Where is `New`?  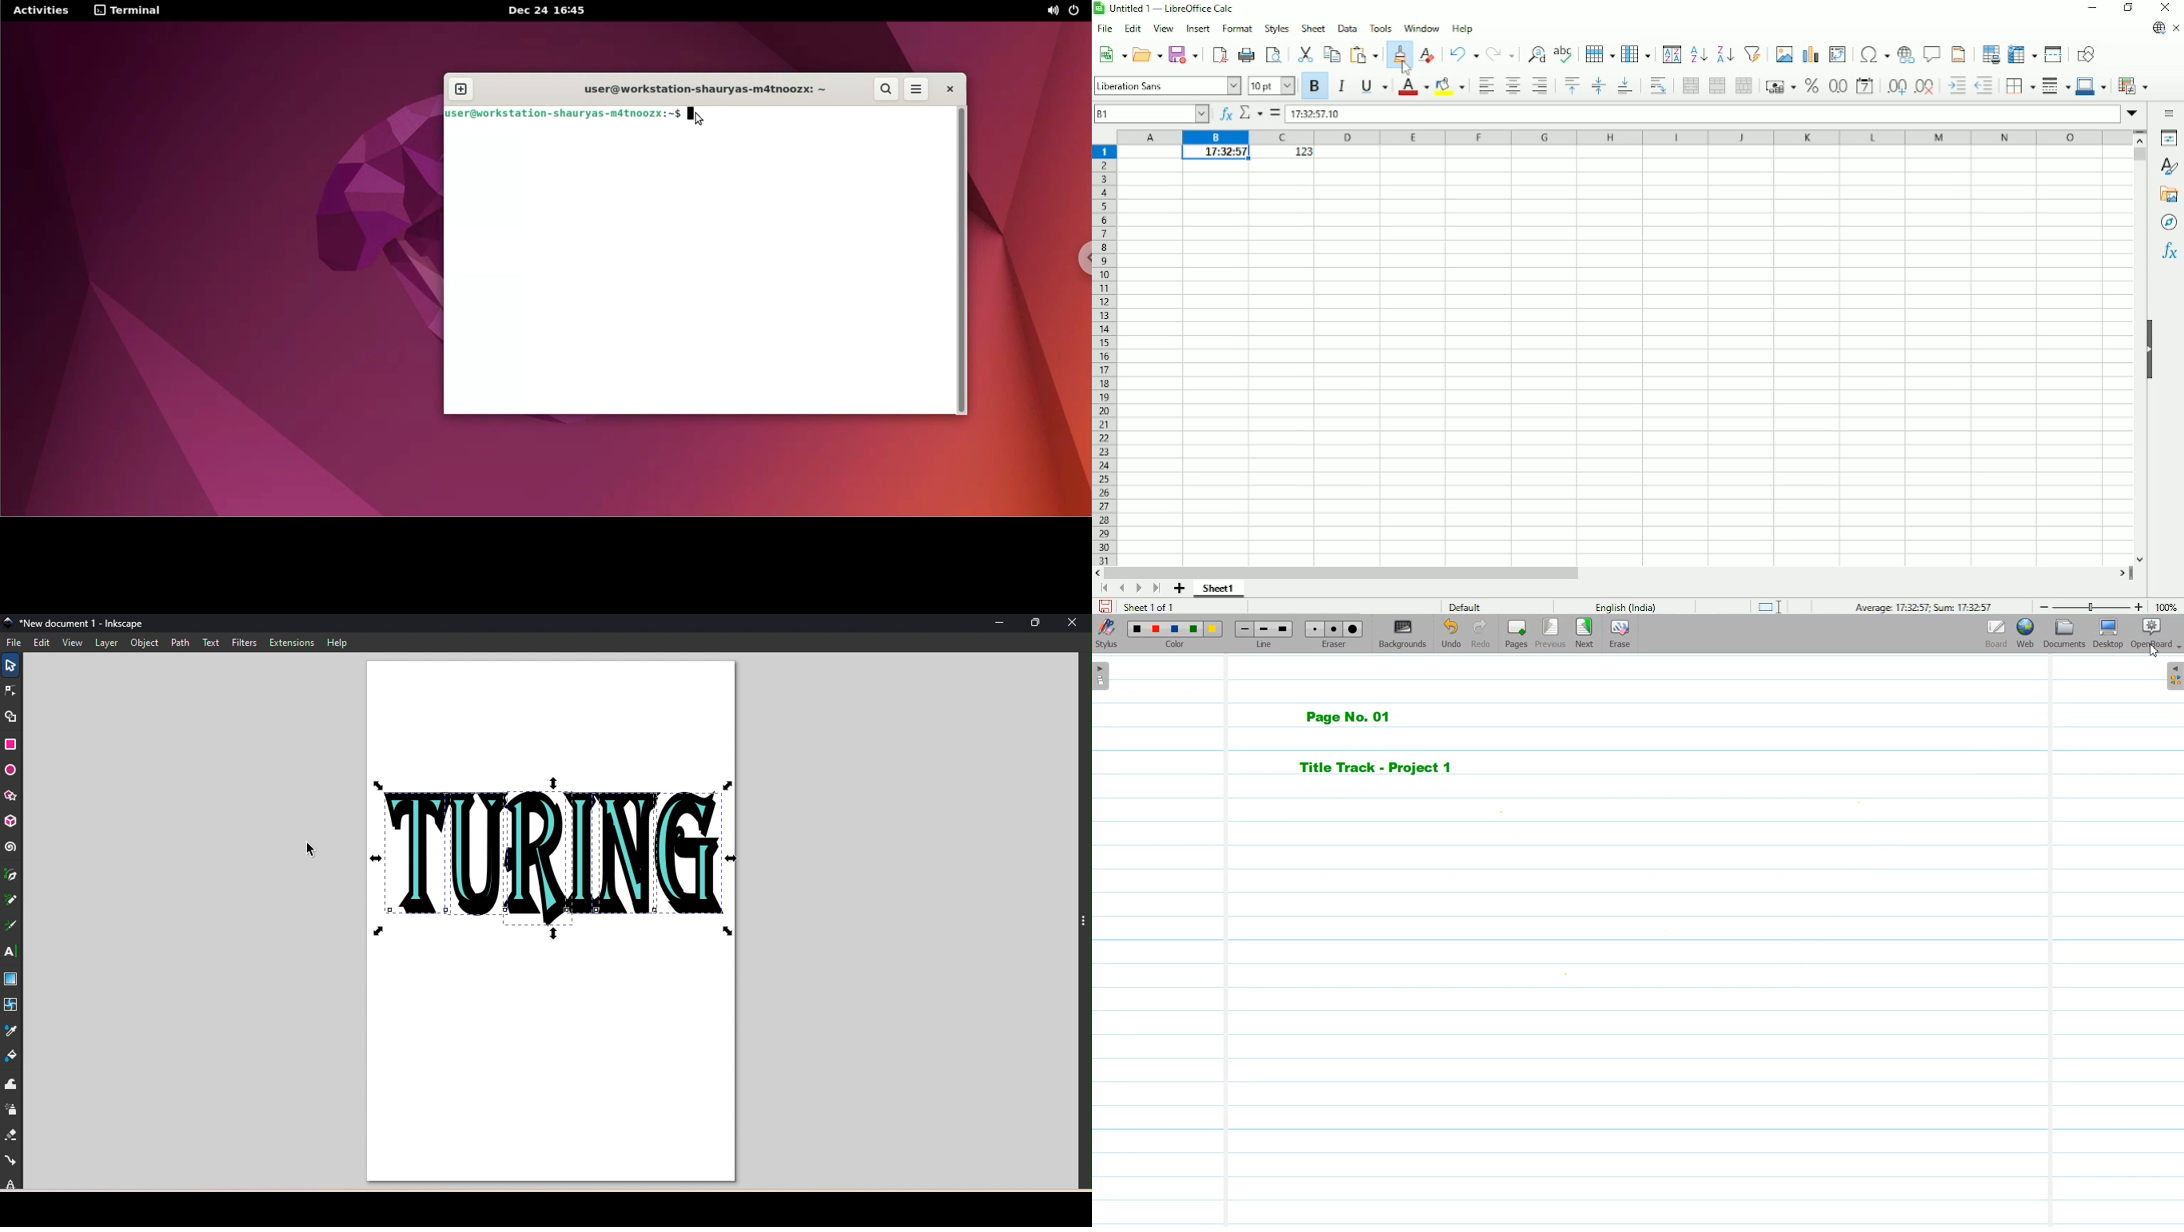
New is located at coordinates (1113, 56).